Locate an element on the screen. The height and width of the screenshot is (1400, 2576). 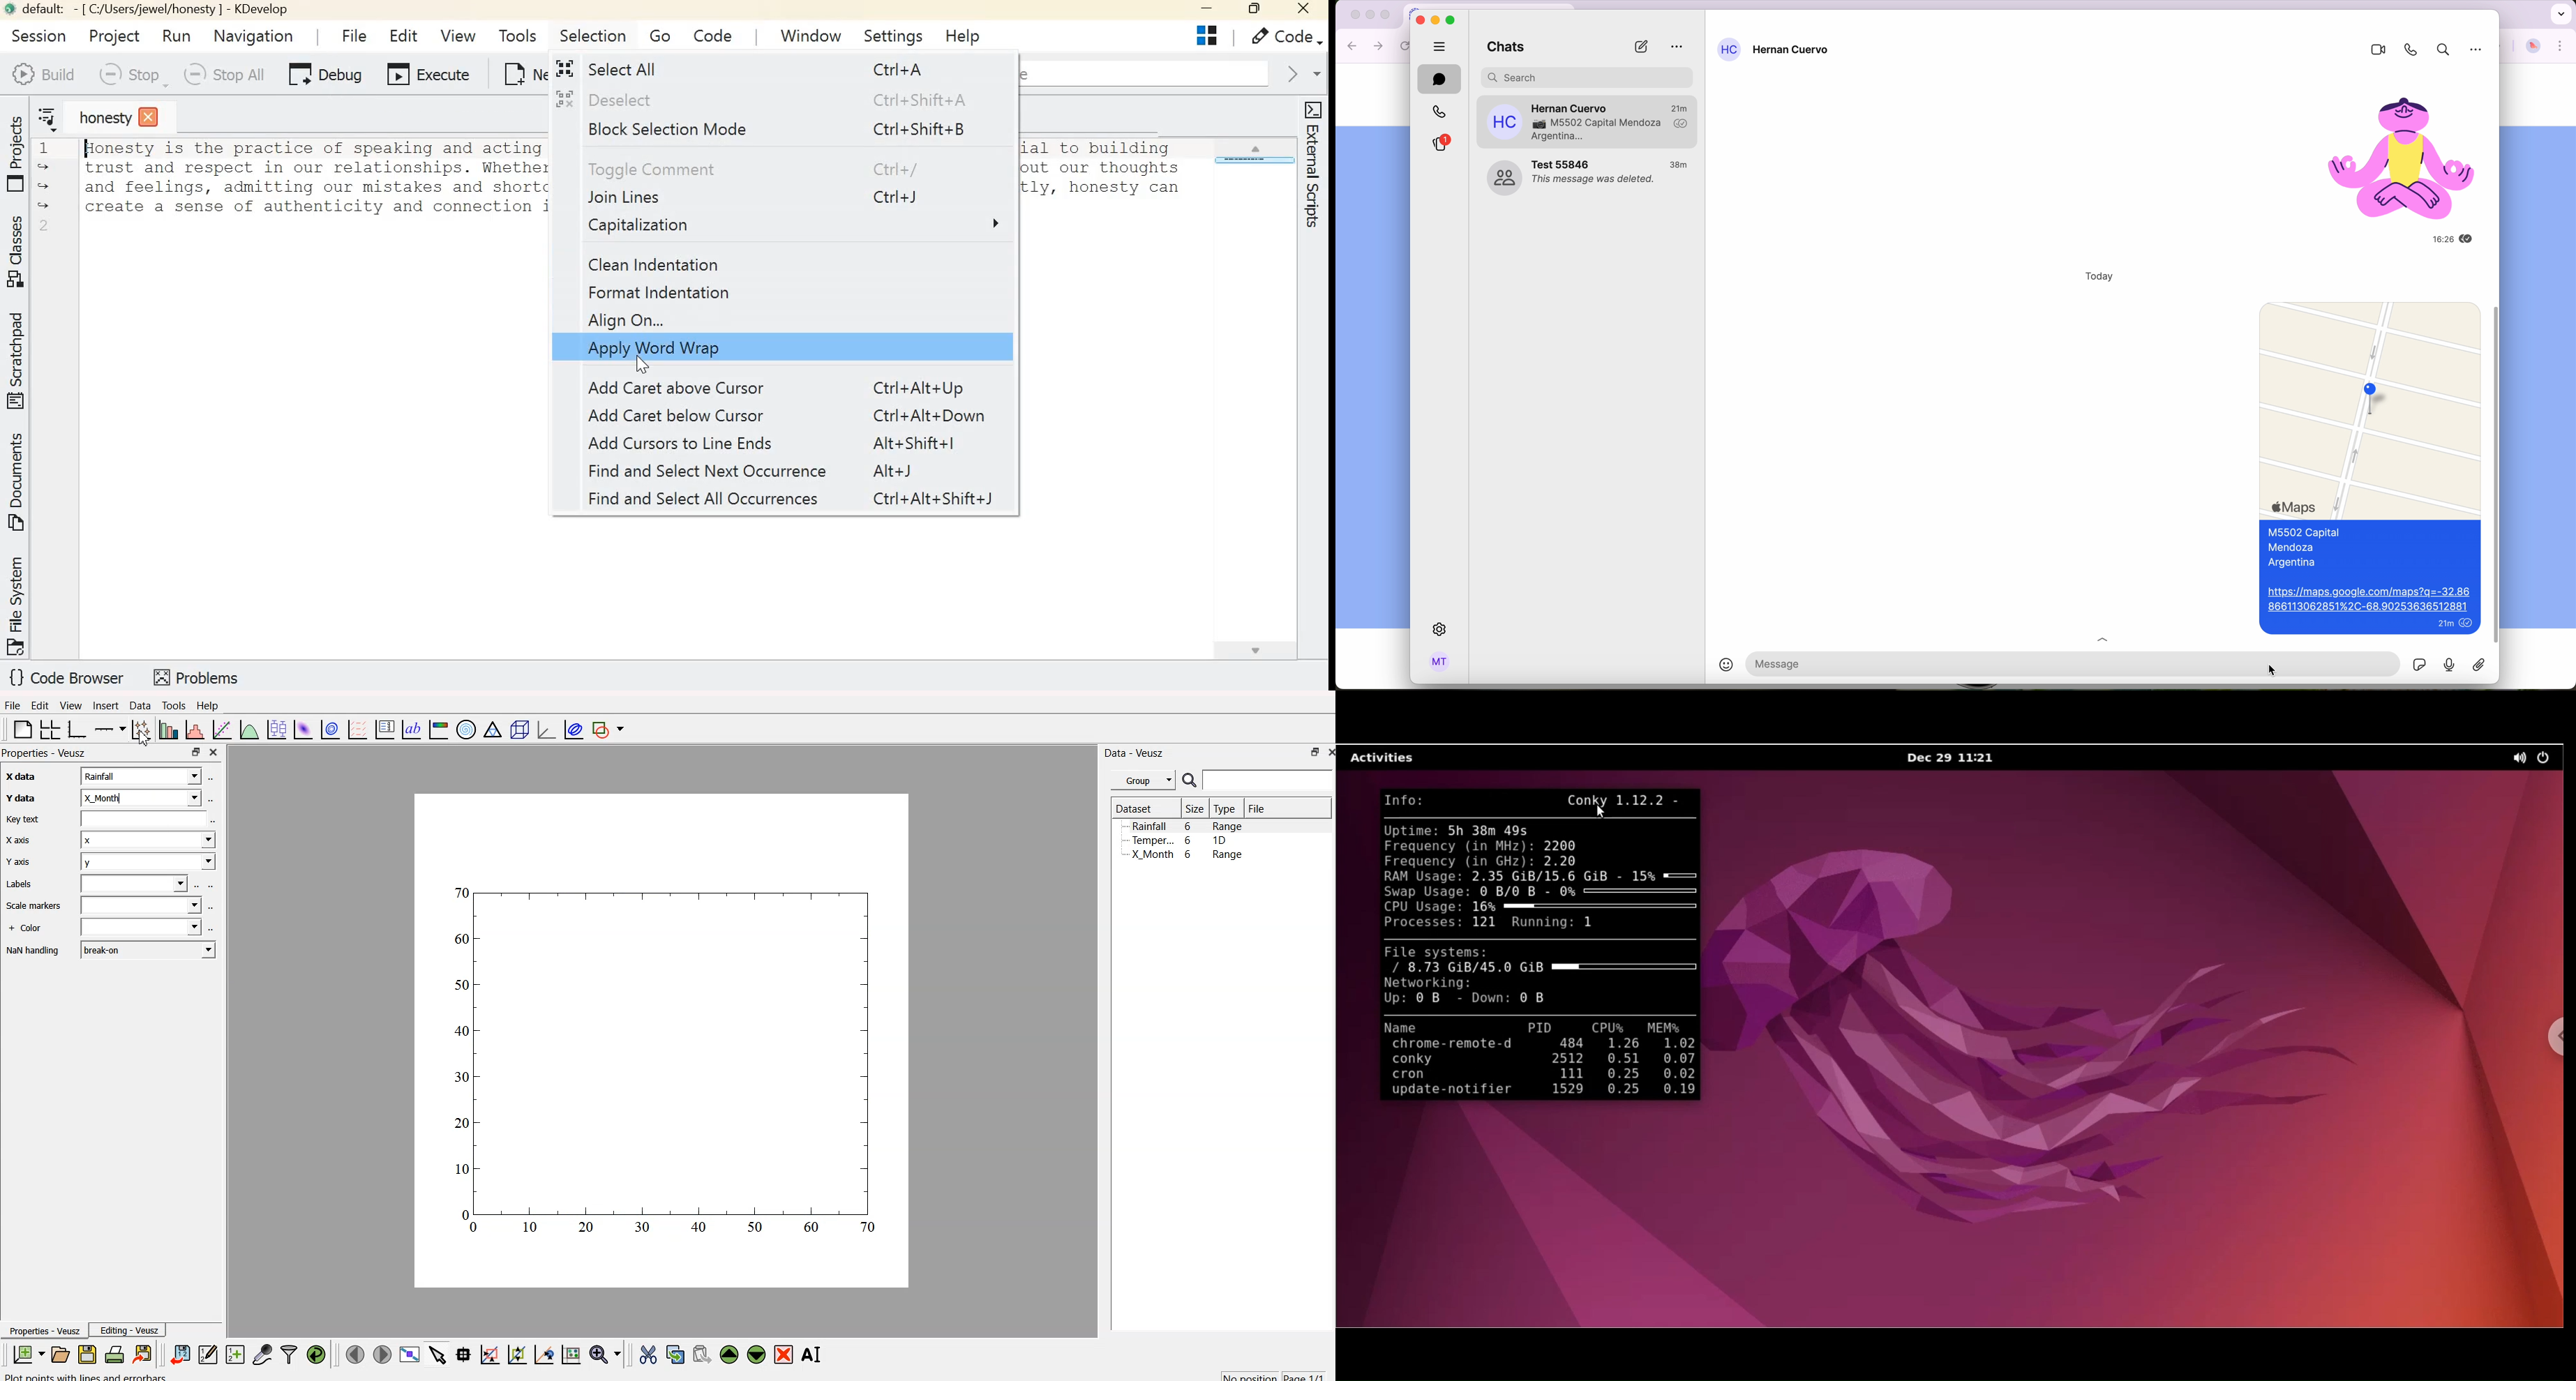
x is located at coordinates (142, 776).